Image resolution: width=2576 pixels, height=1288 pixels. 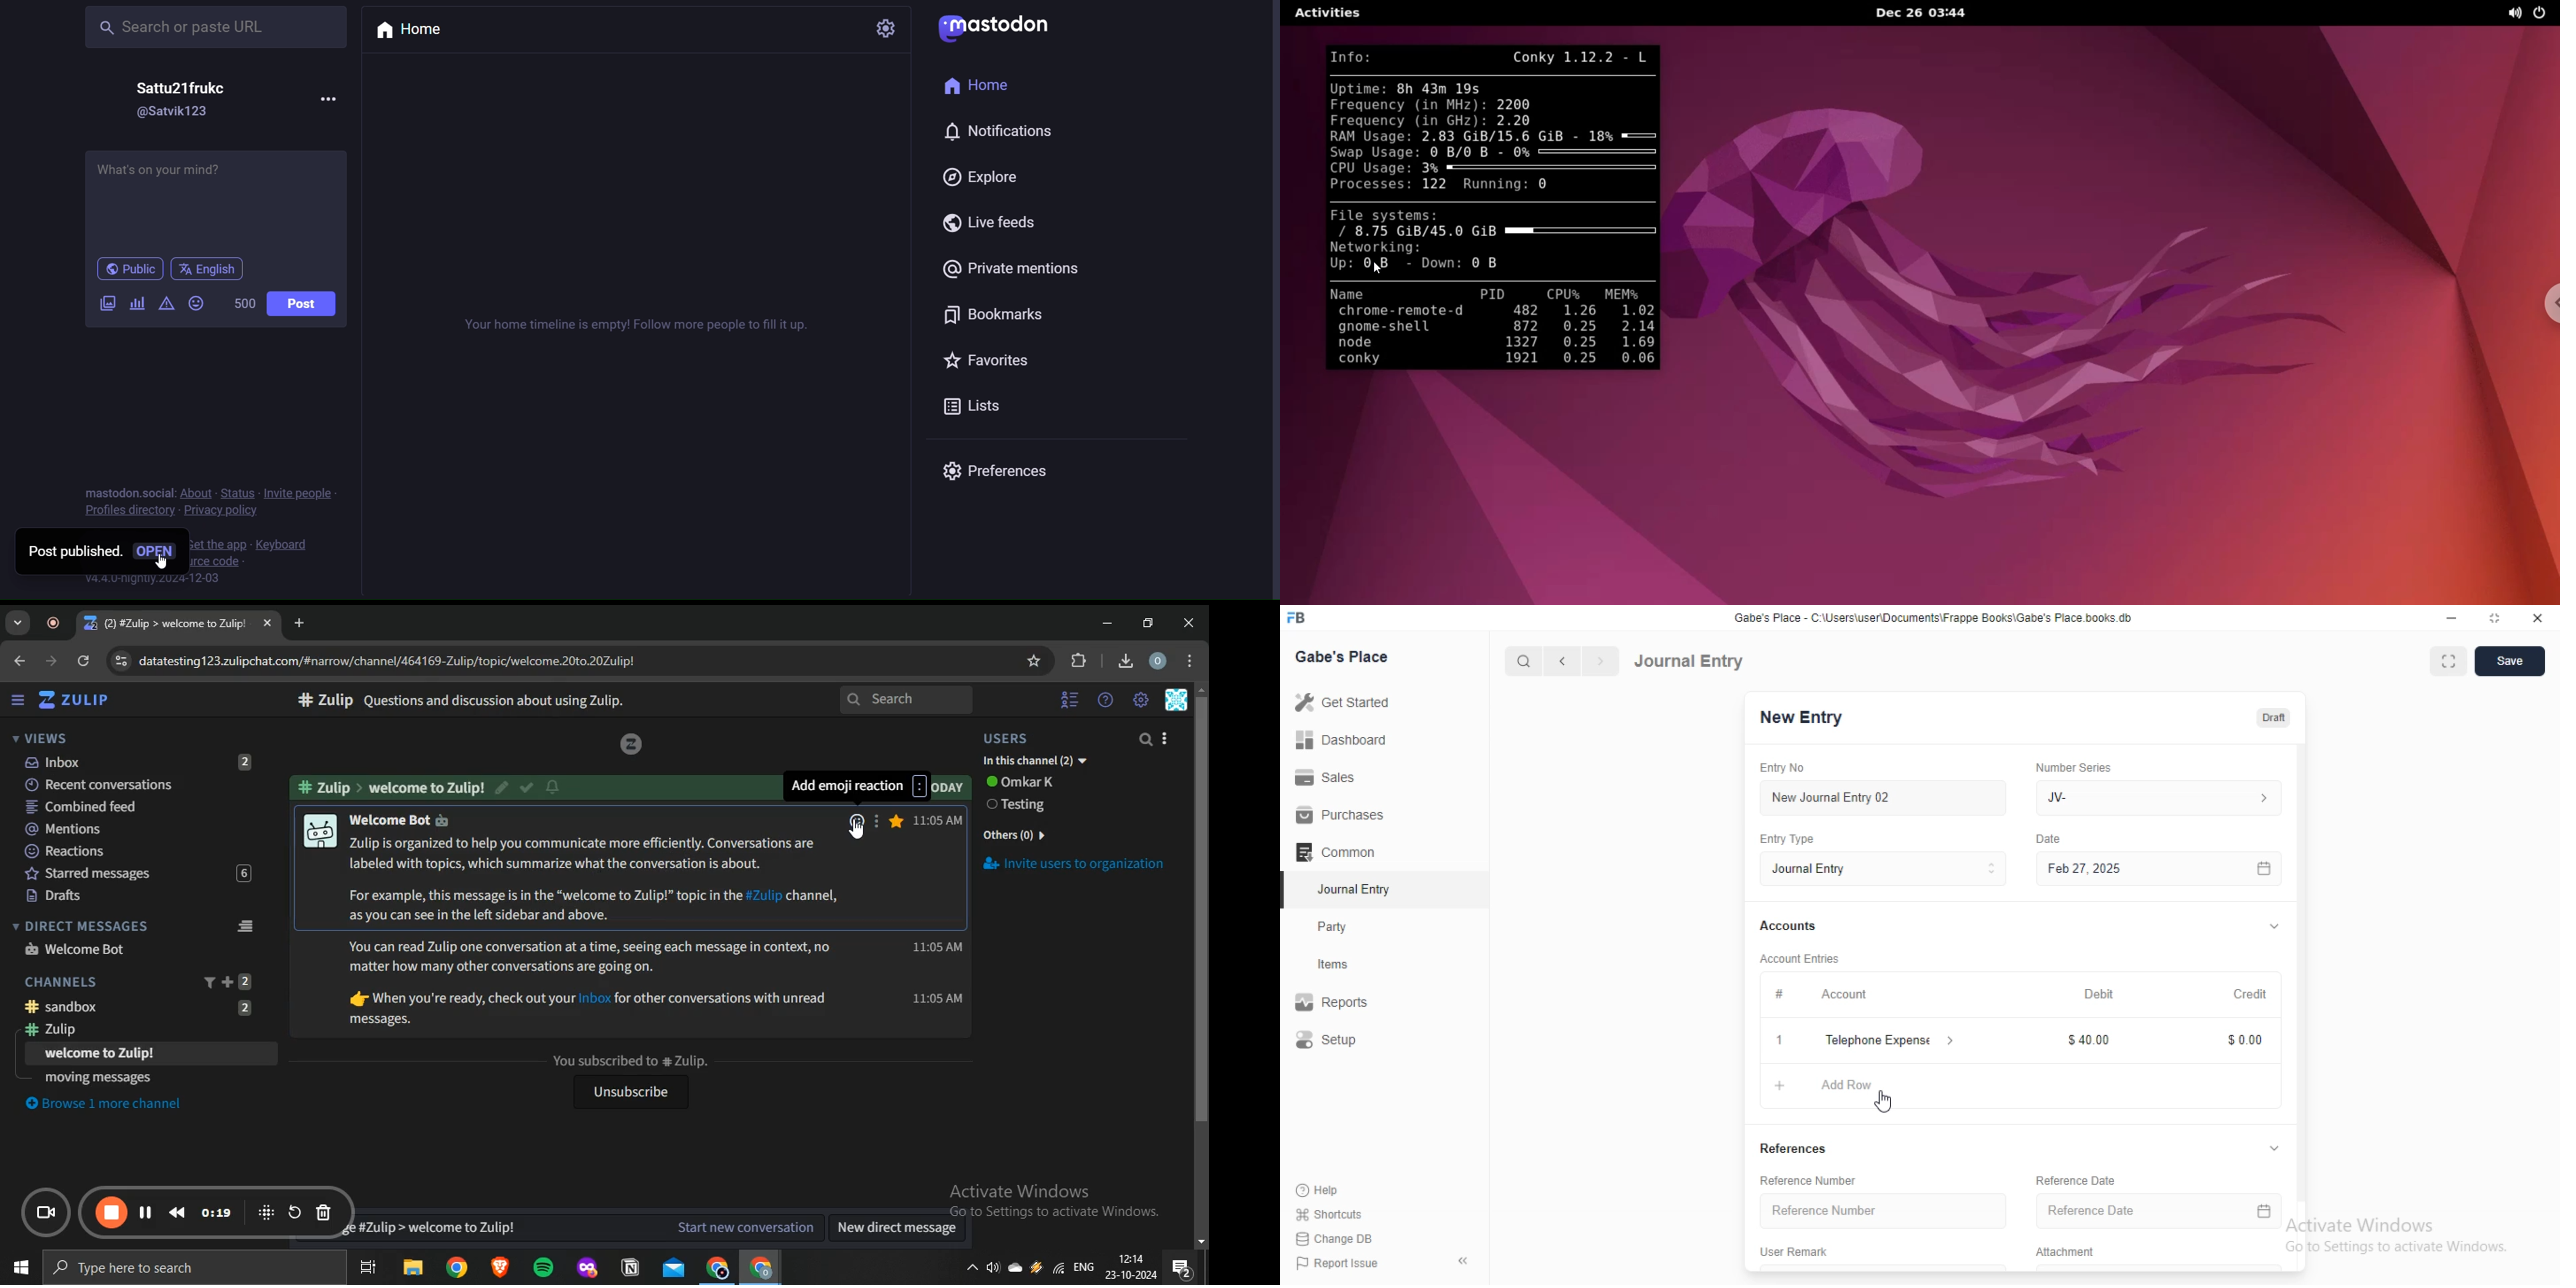 I want to click on drafts, so click(x=134, y=896).